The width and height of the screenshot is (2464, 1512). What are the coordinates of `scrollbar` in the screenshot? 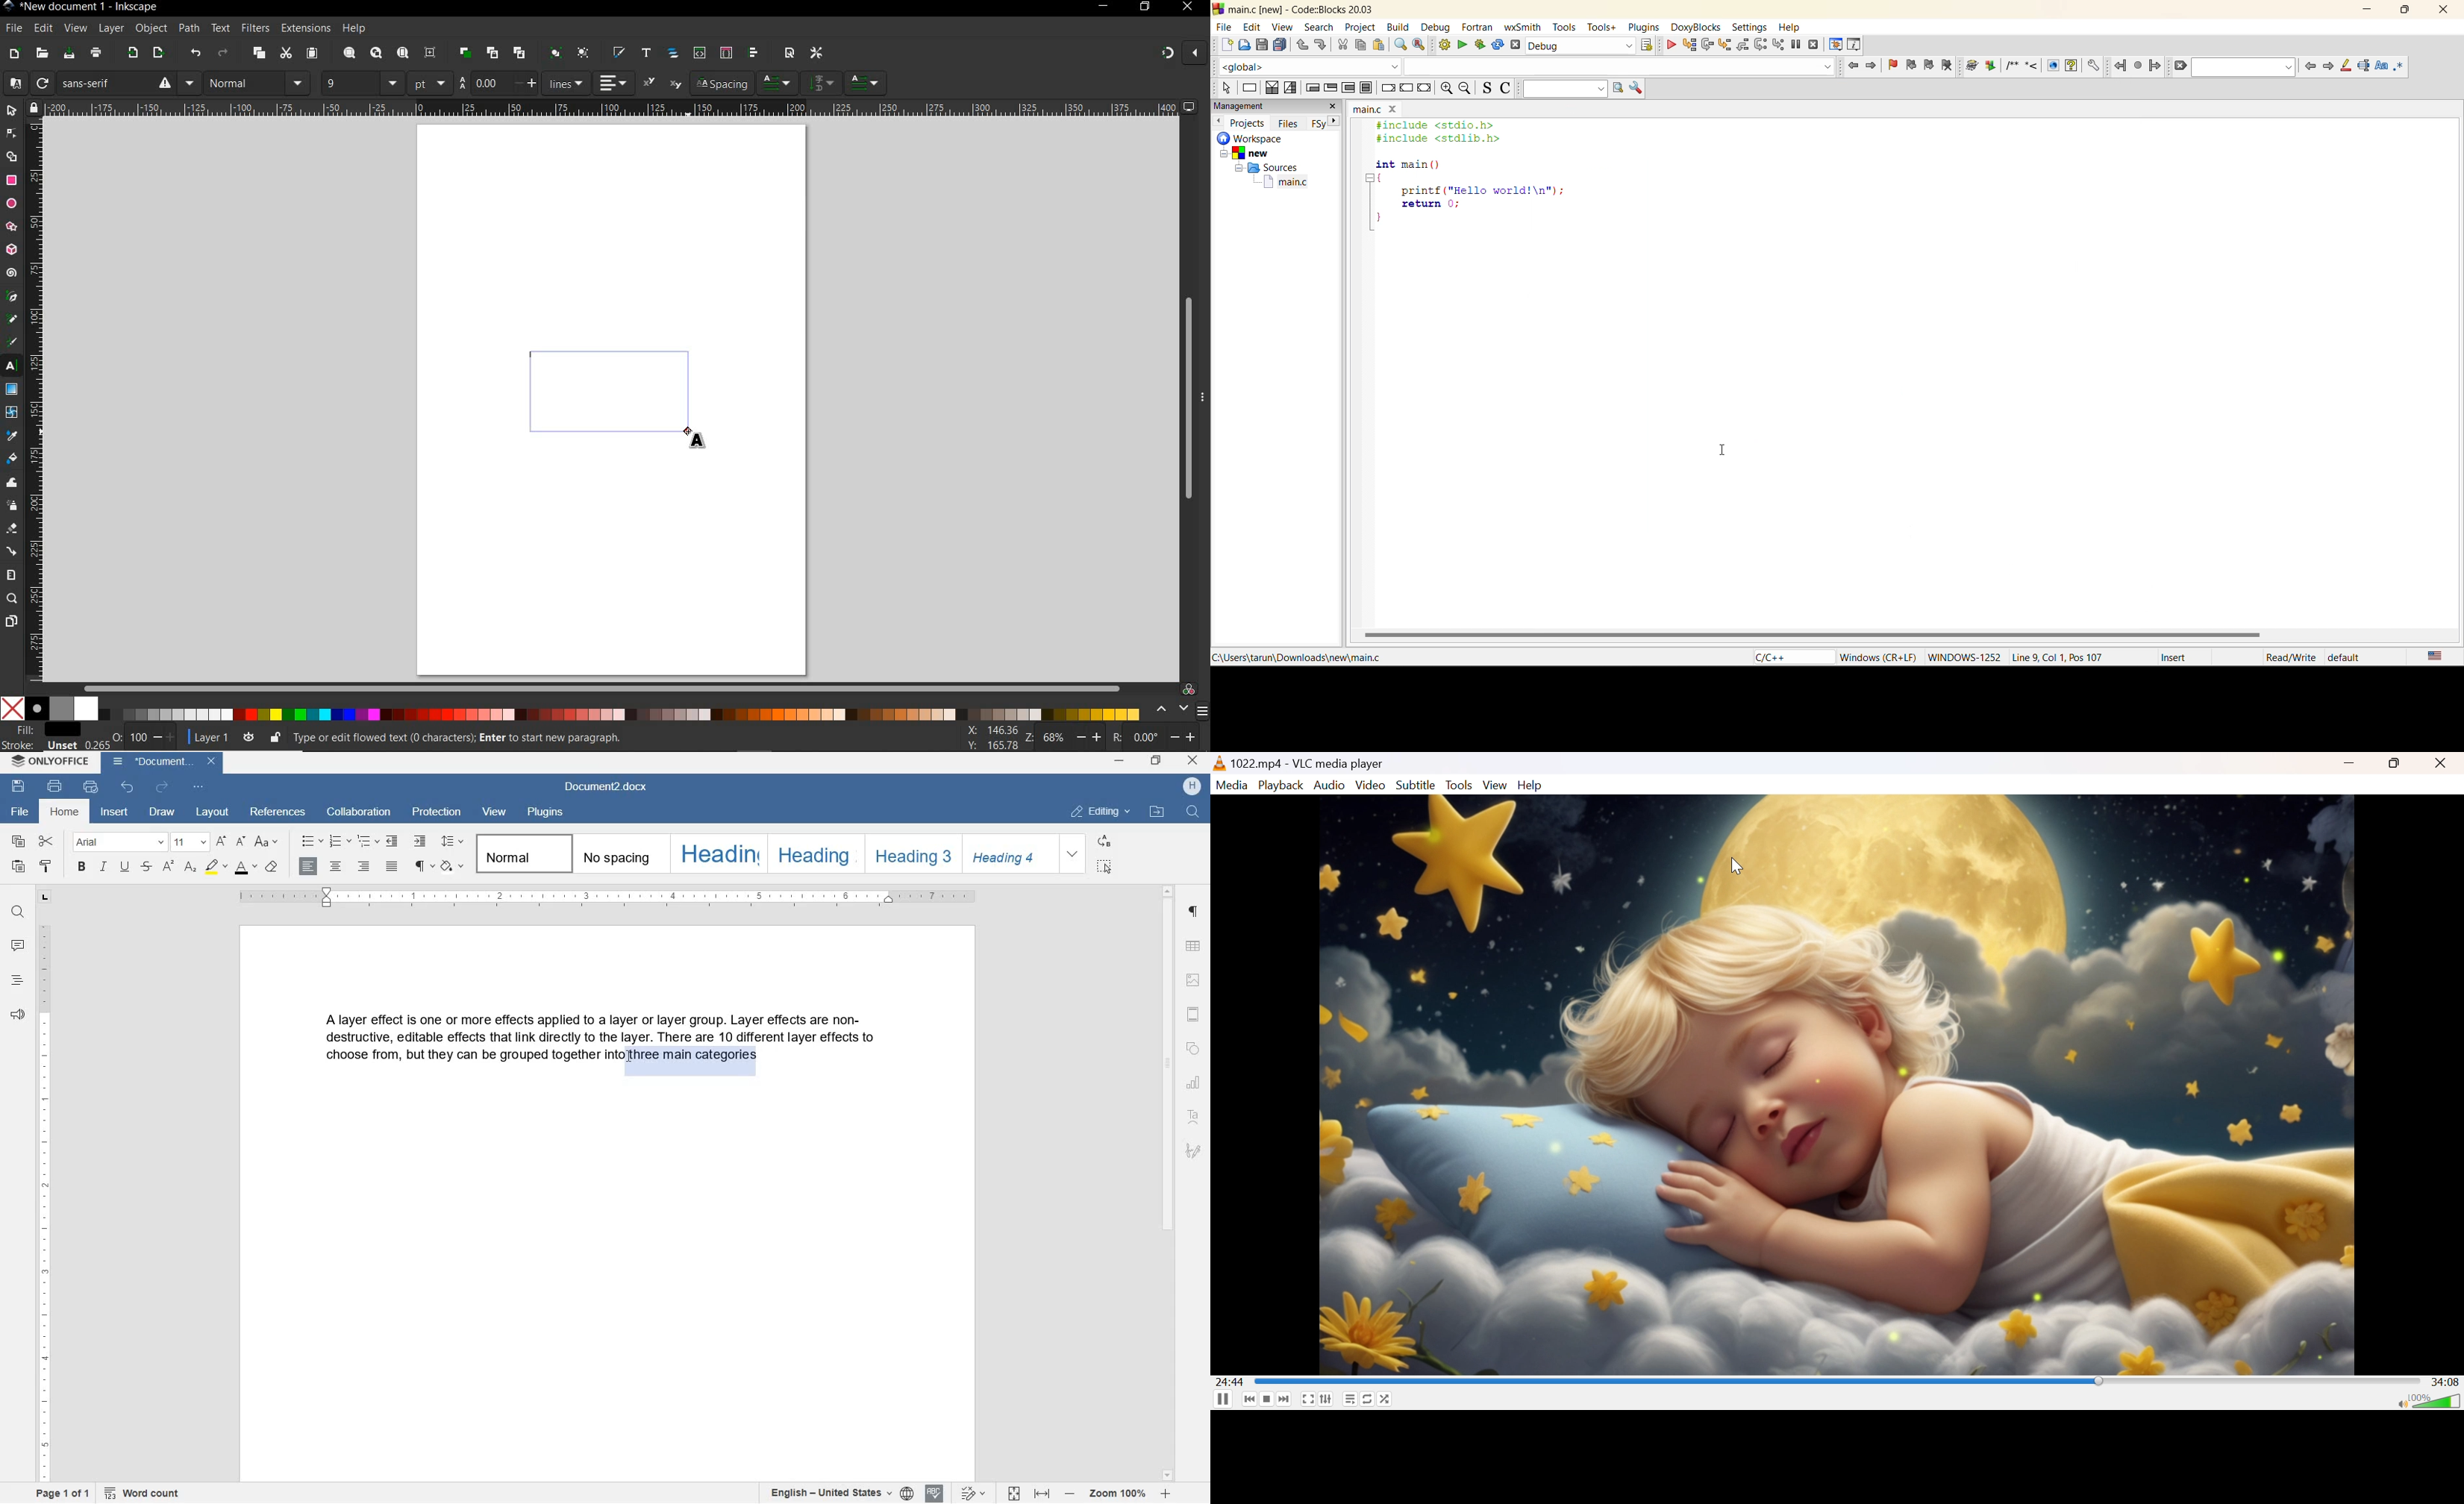 It's located at (1168, 1182).